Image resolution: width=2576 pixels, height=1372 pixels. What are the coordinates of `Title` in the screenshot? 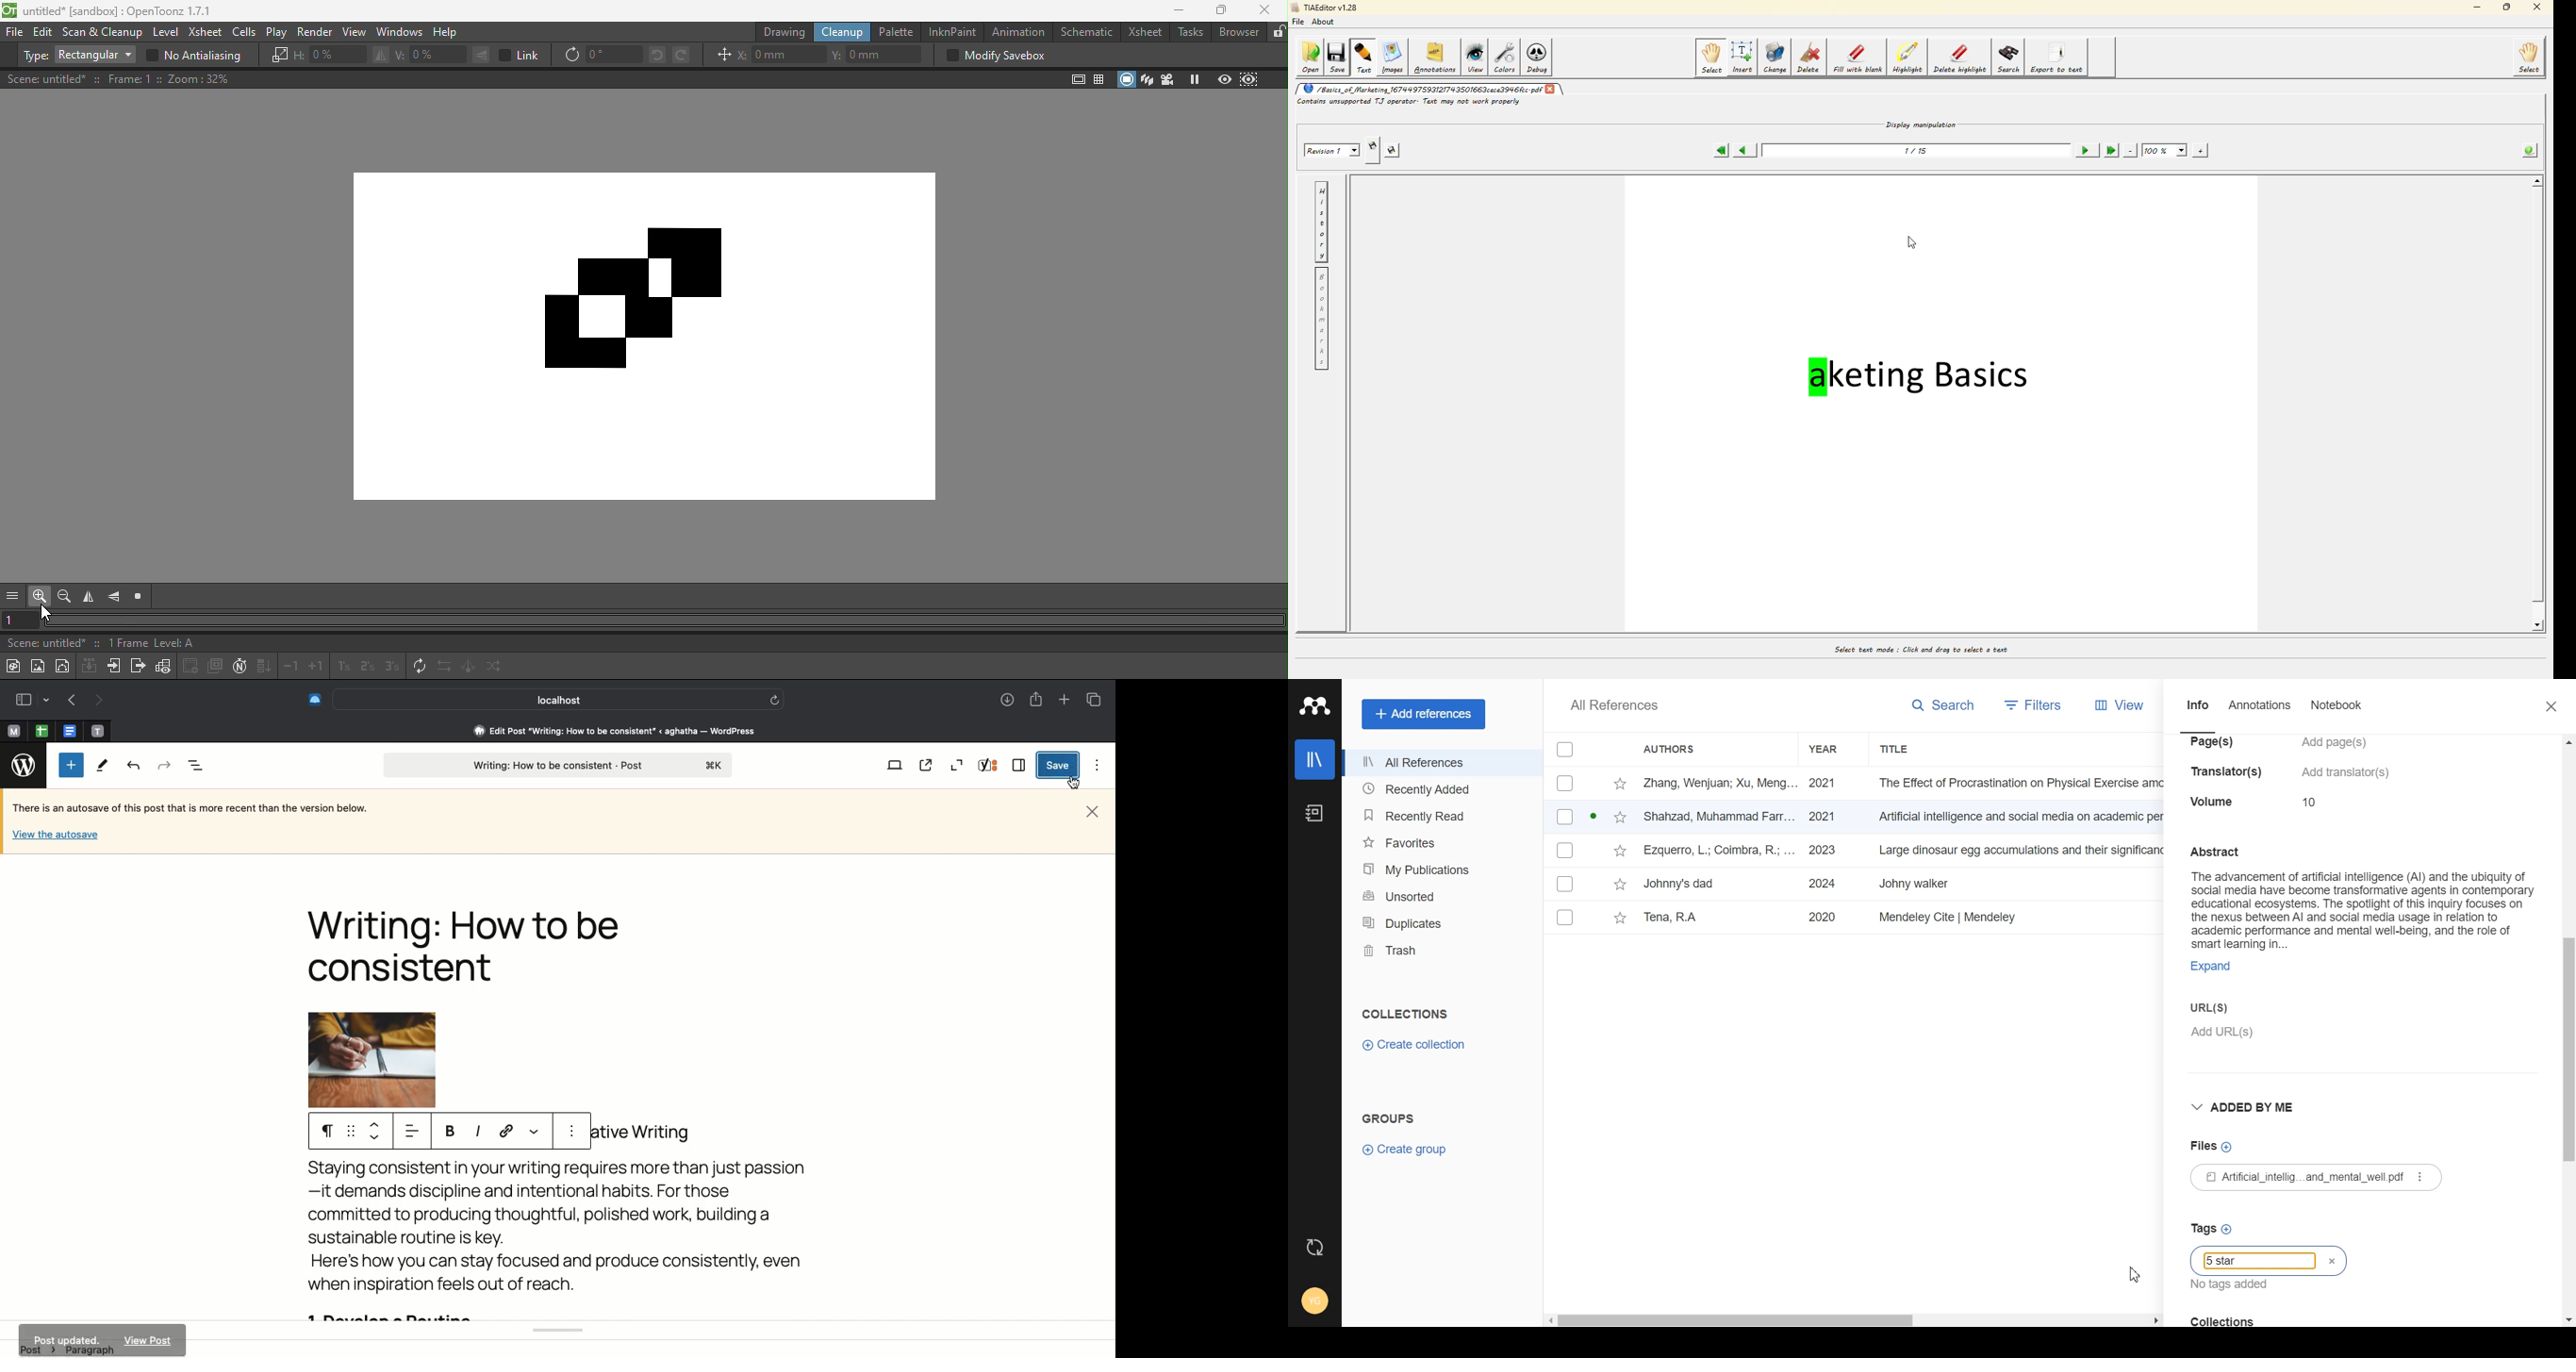 It's located at (1909, 749).